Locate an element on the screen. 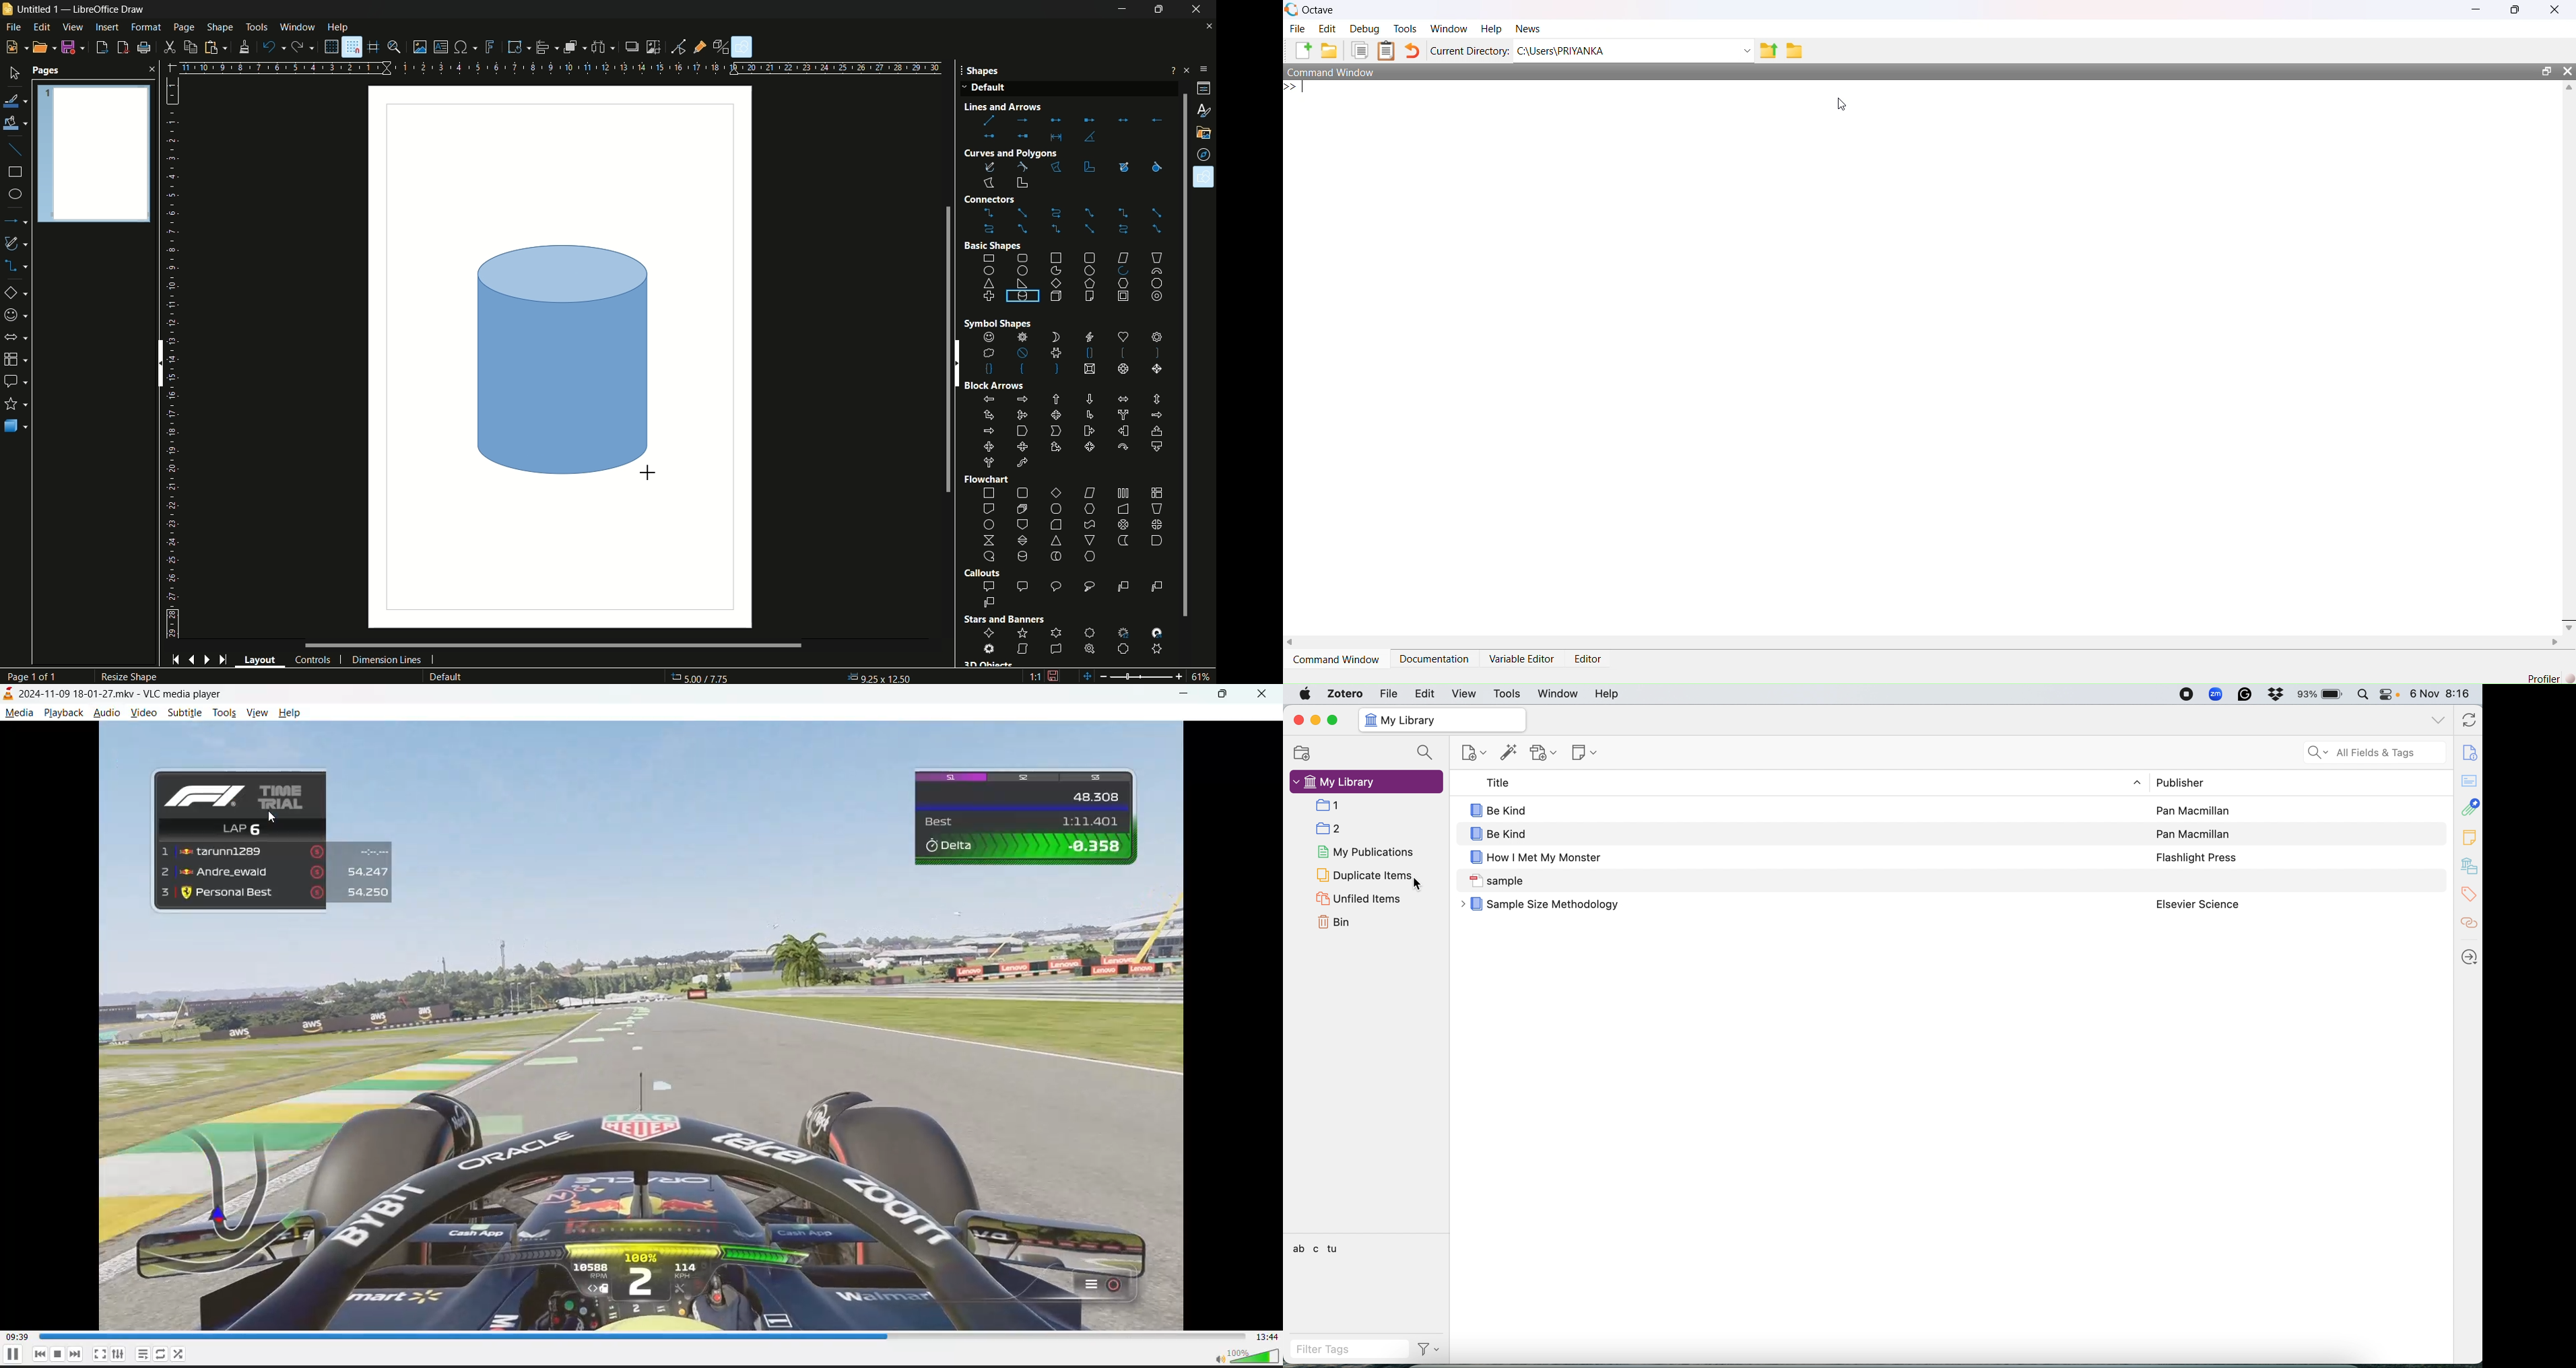 Image resolution: width=2576 pixels, height=1372 pixels. minimize is located at coordinates (1123, 10).